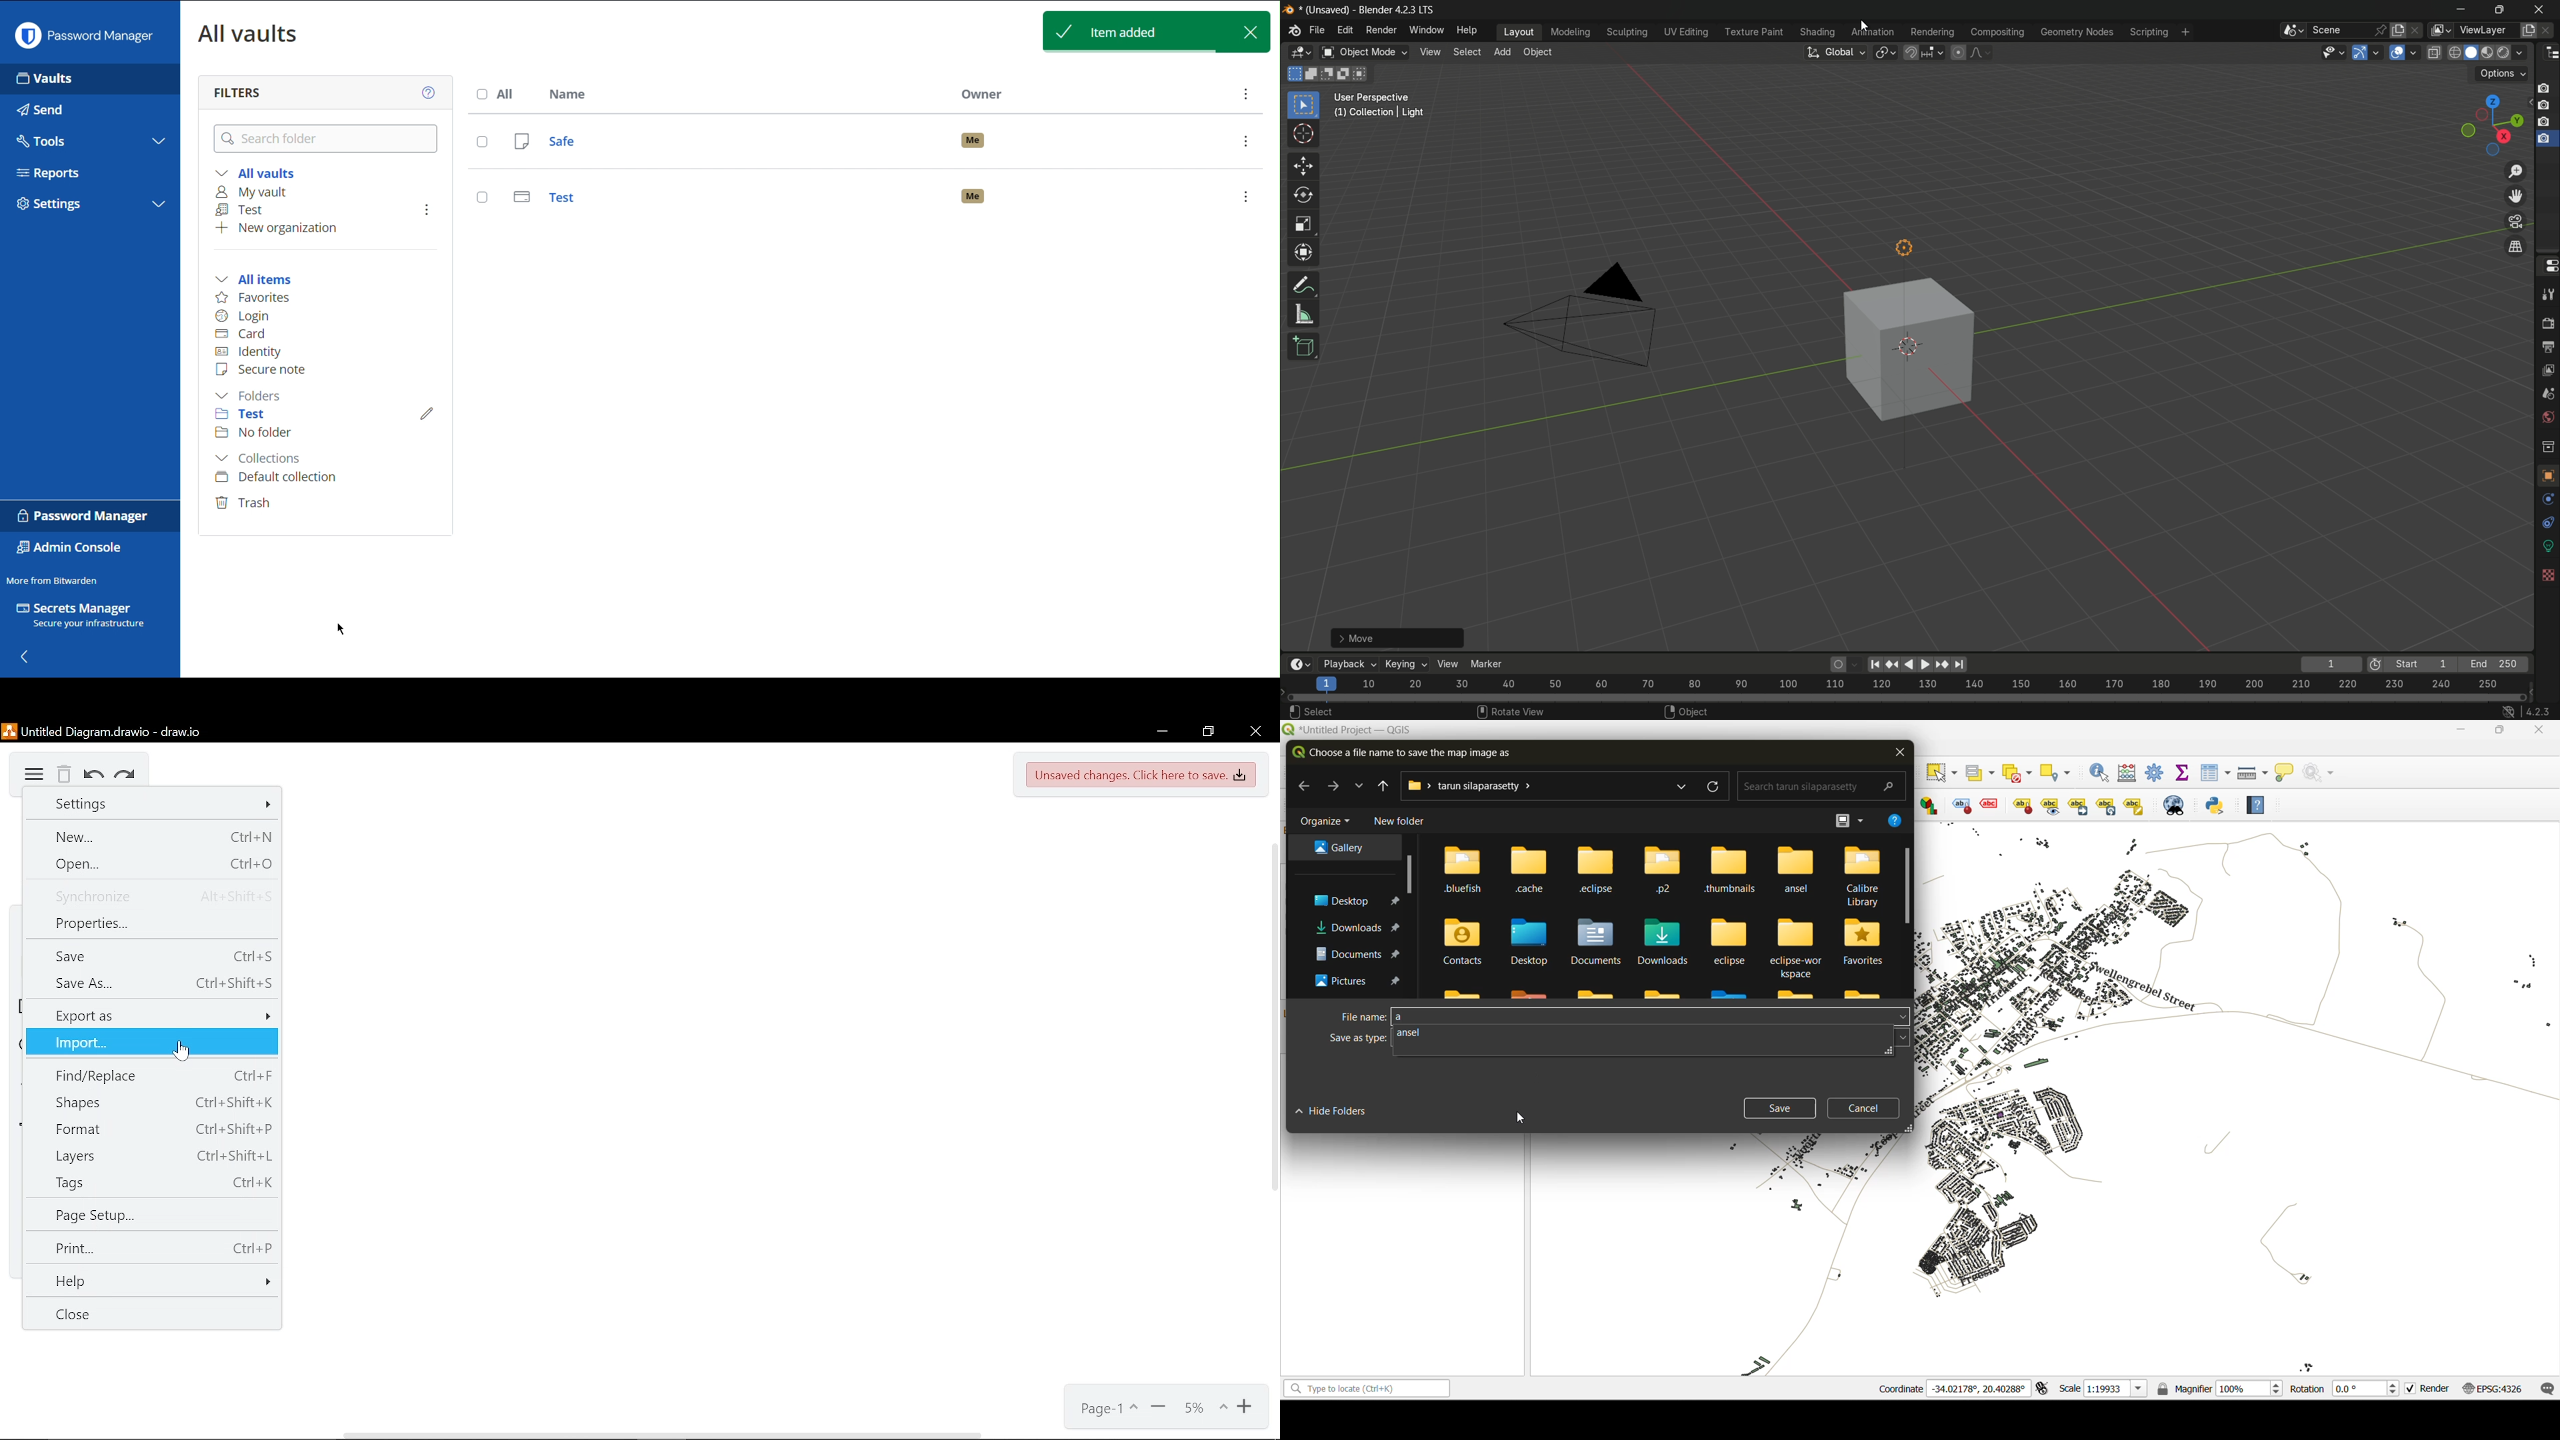 The image size is (2576, 1456). Describe the element at coordinates (1292, 32) in the screenshot. I see `logo` at that location.